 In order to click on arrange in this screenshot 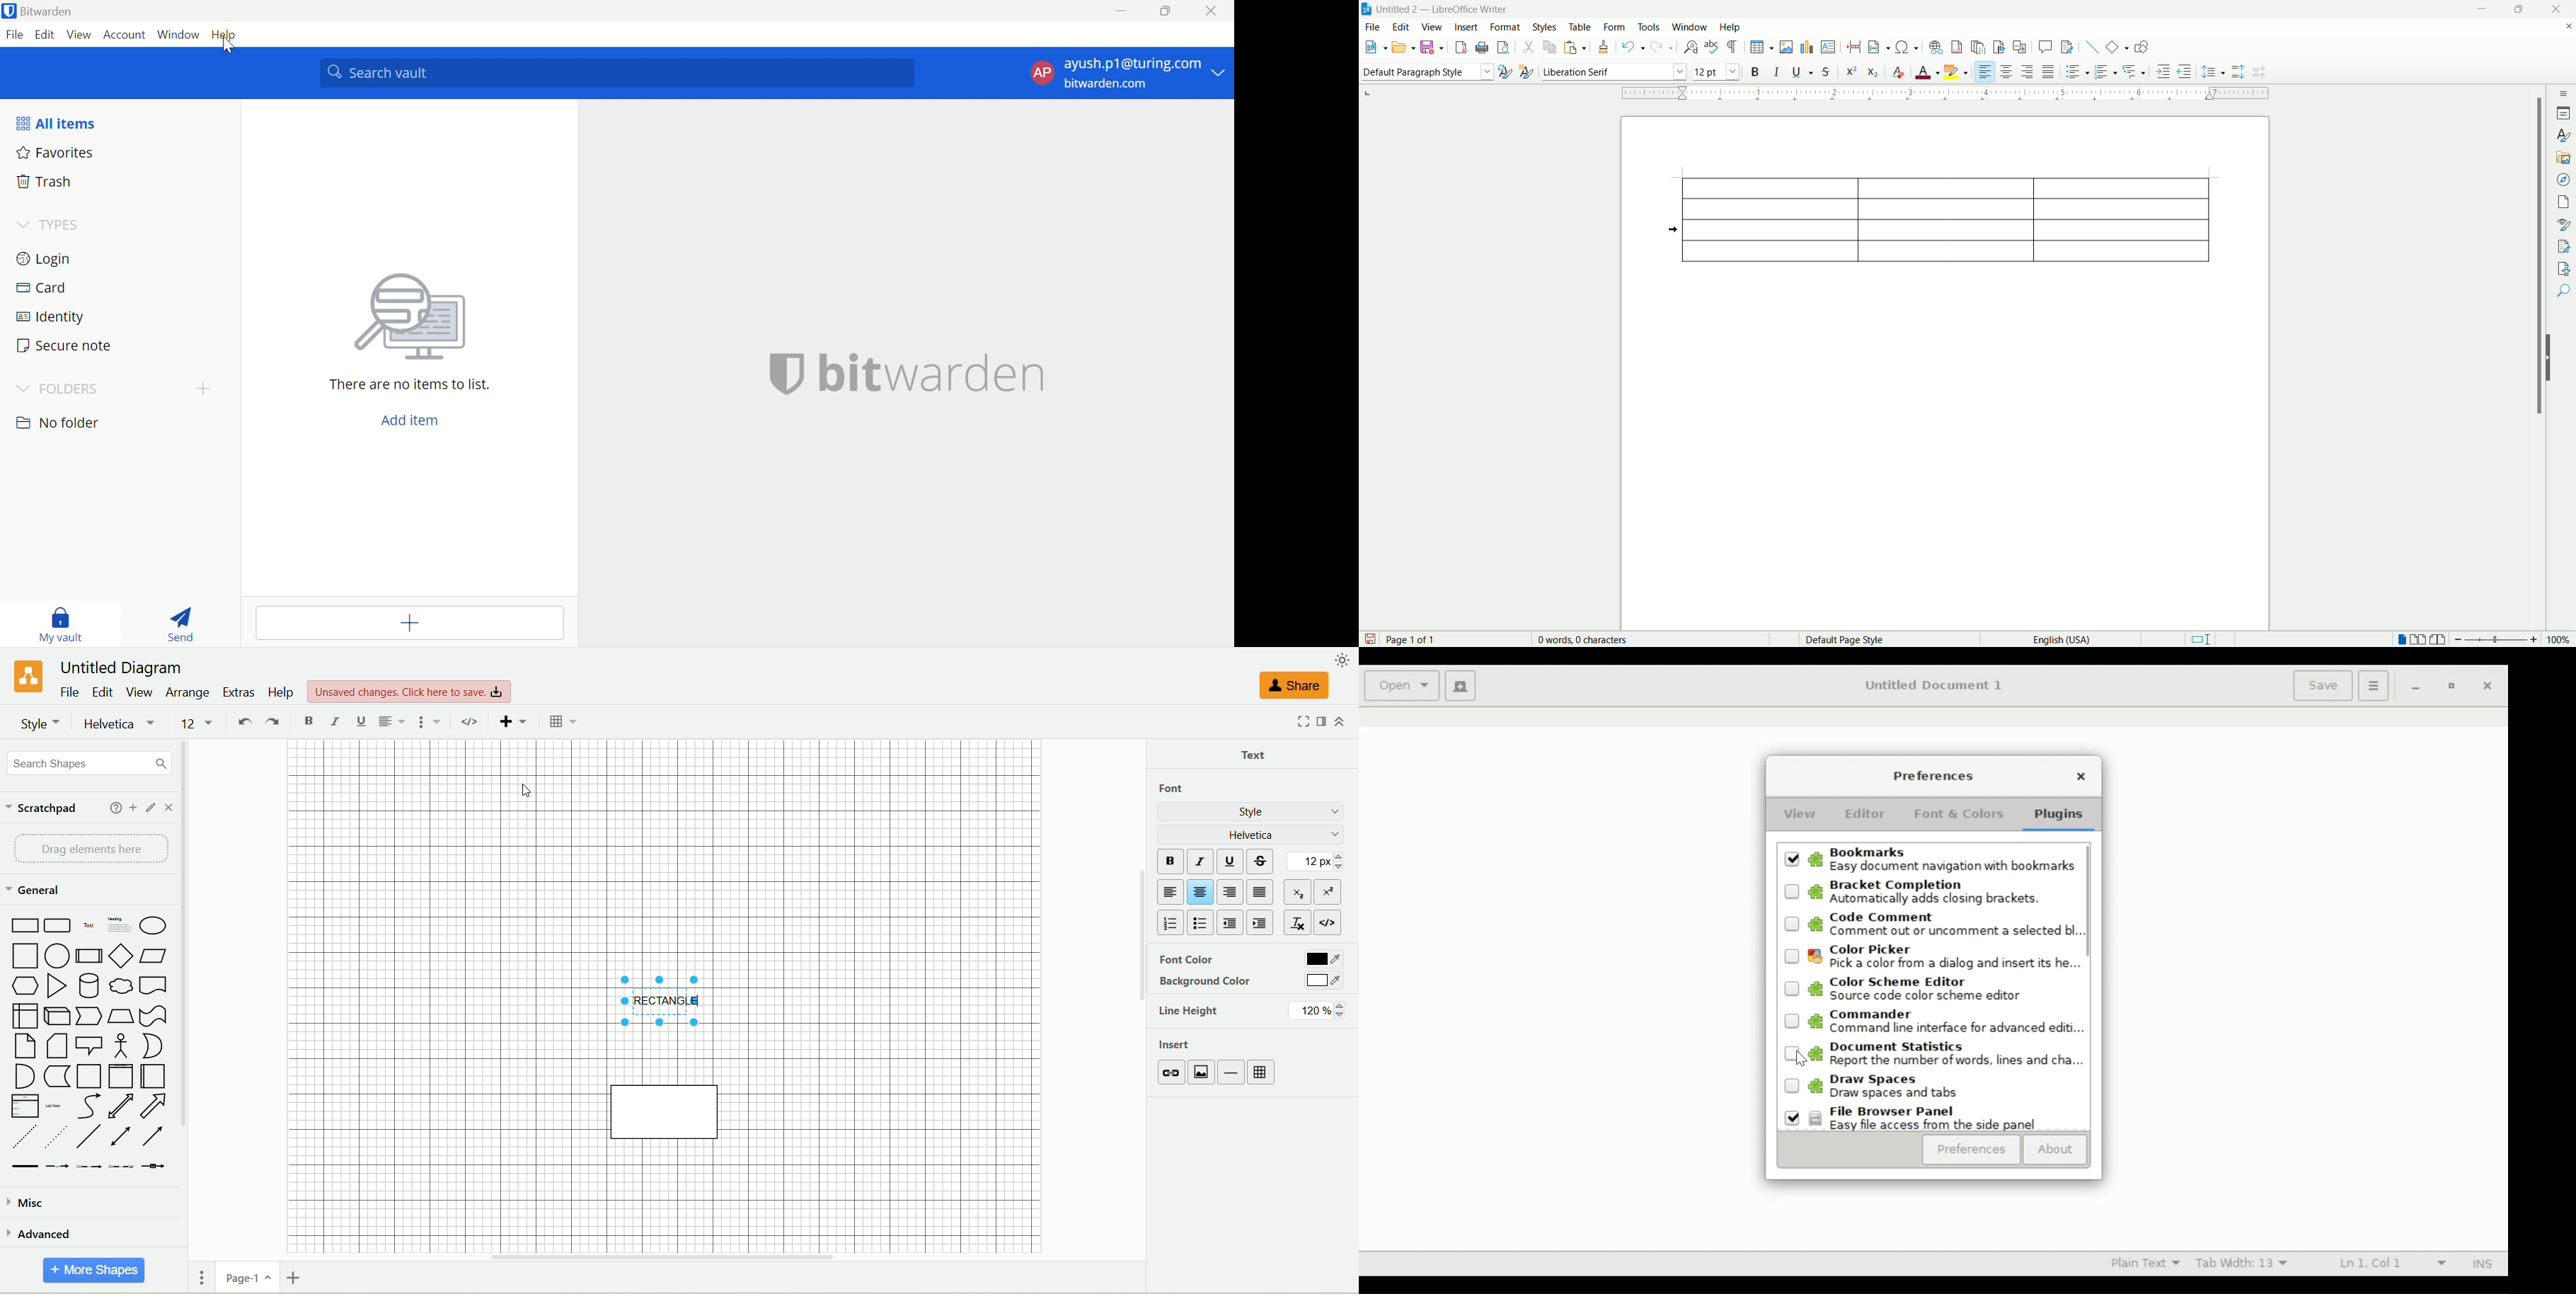, I will do `click(188, 693)`.